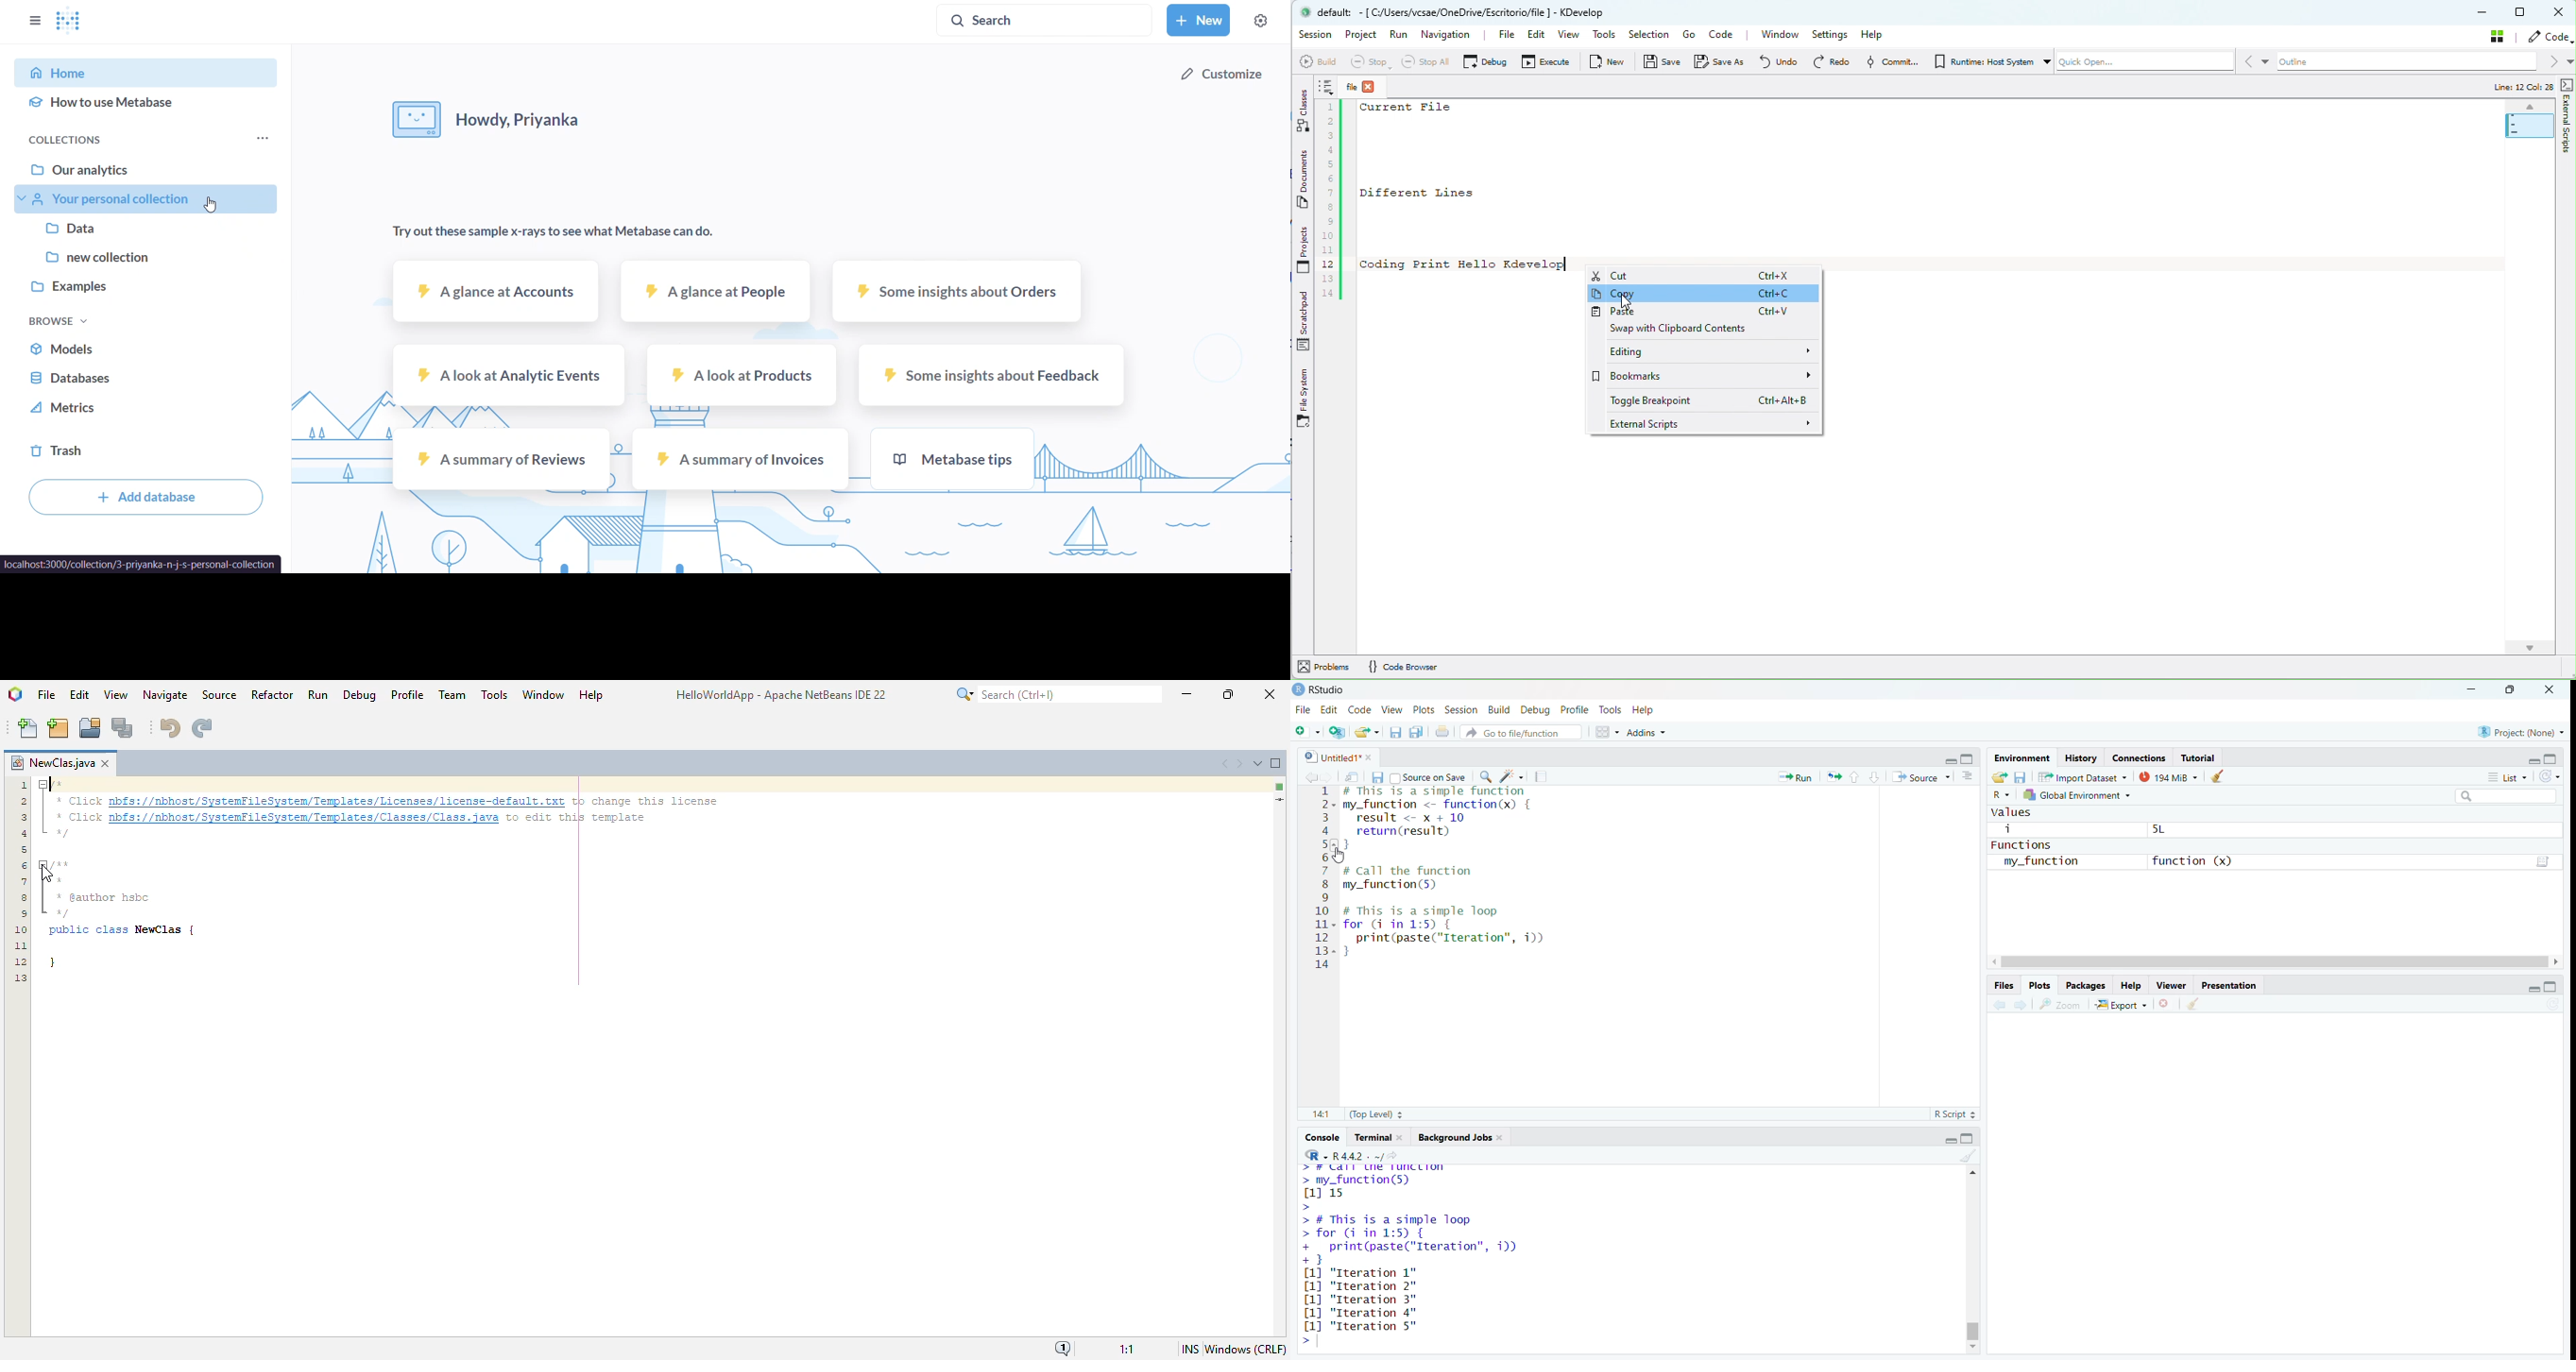  What do you see at coordinates (2507, 779) in the screenshot?
I see `list` at bounding box center [2507, 779].